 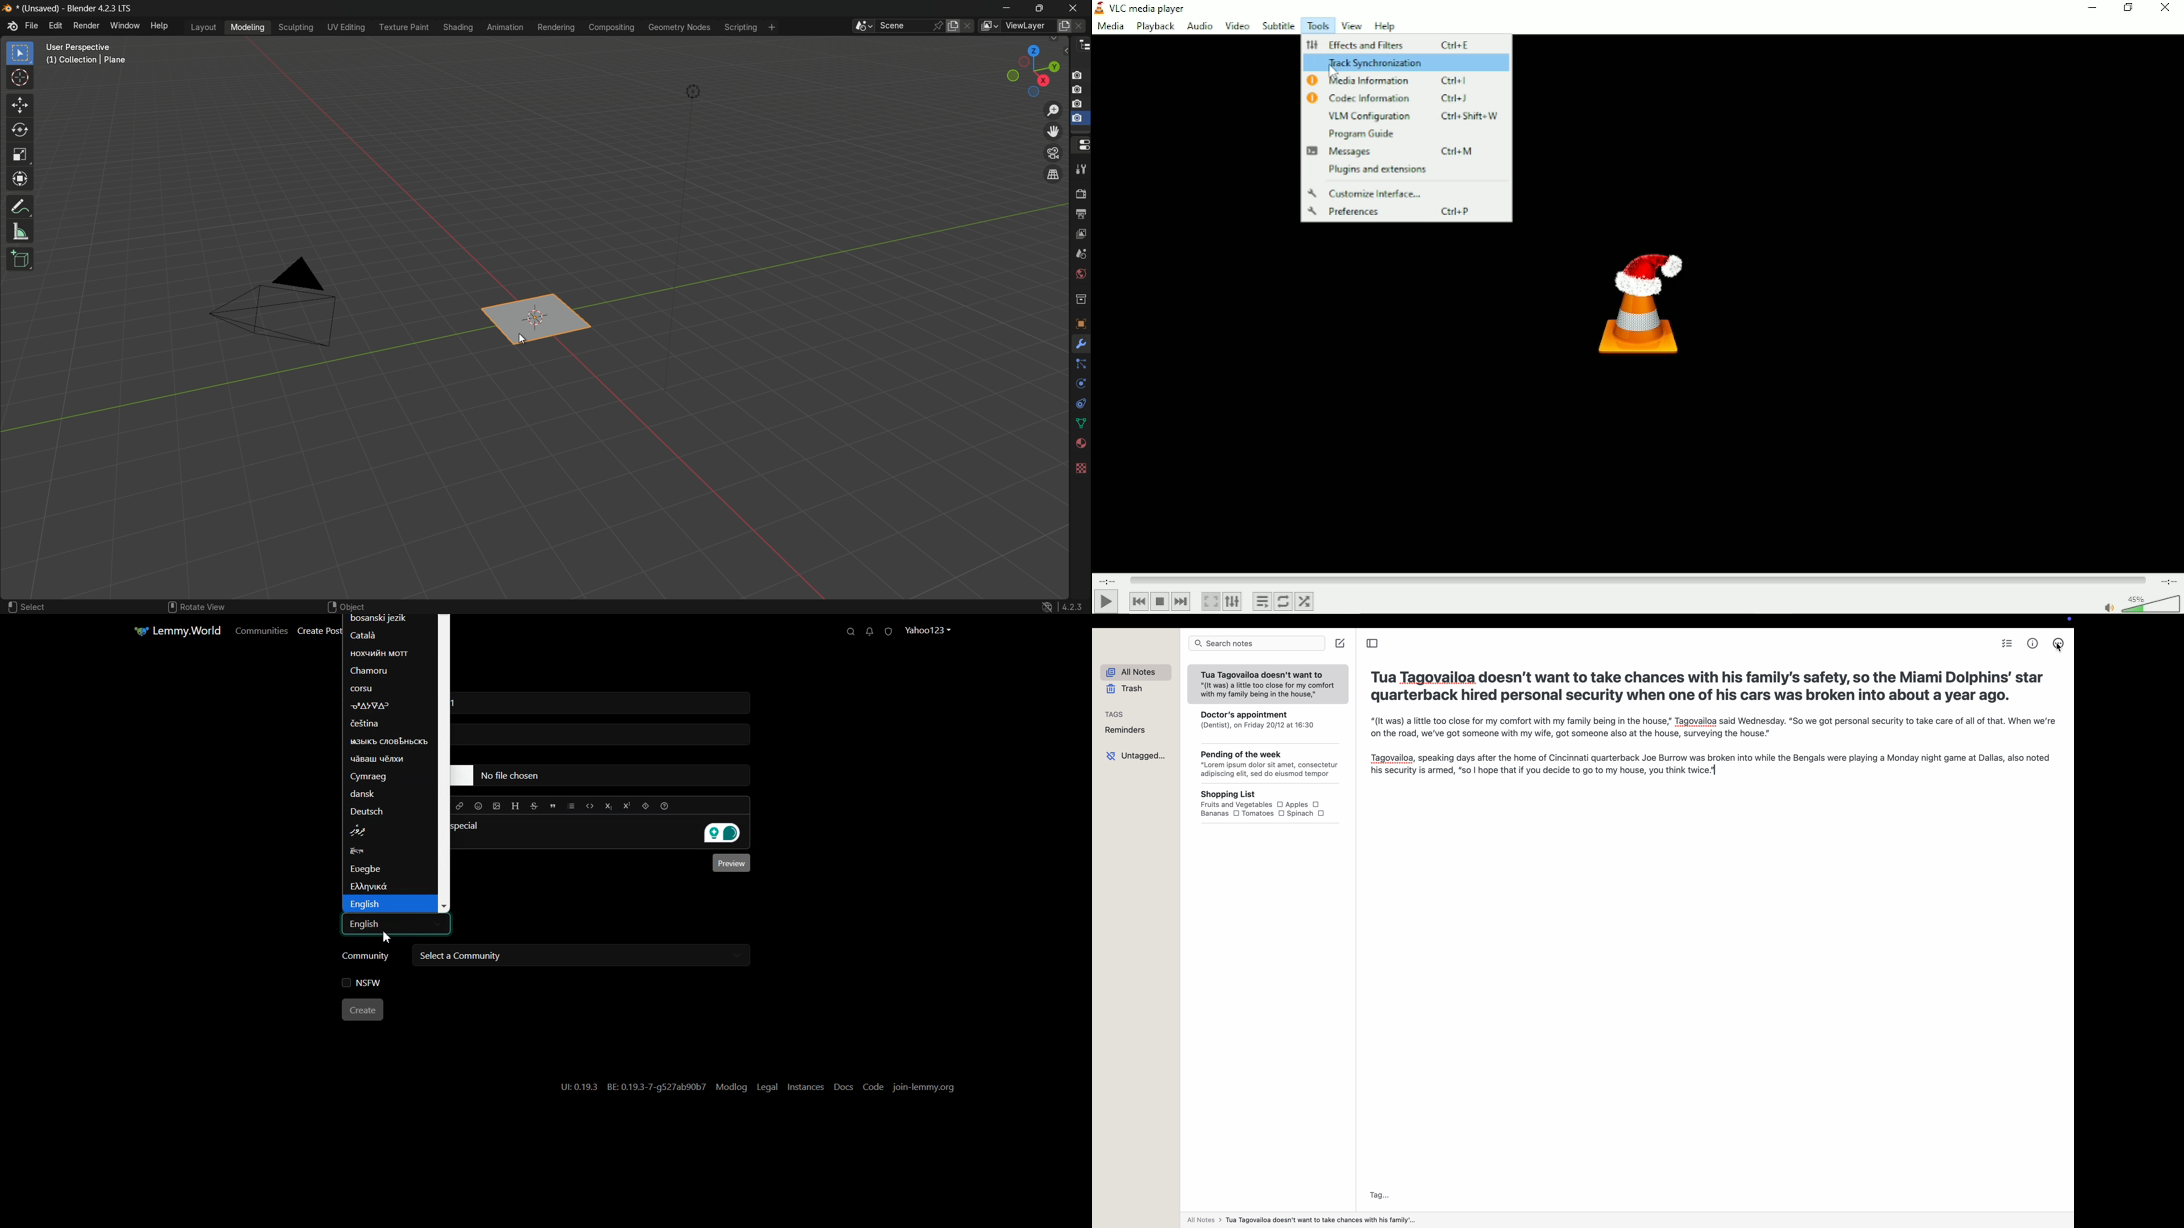 What do you see at coordinates (1080, 193) in the screenshot?
I see `render` at bounding box center [1080, 193].